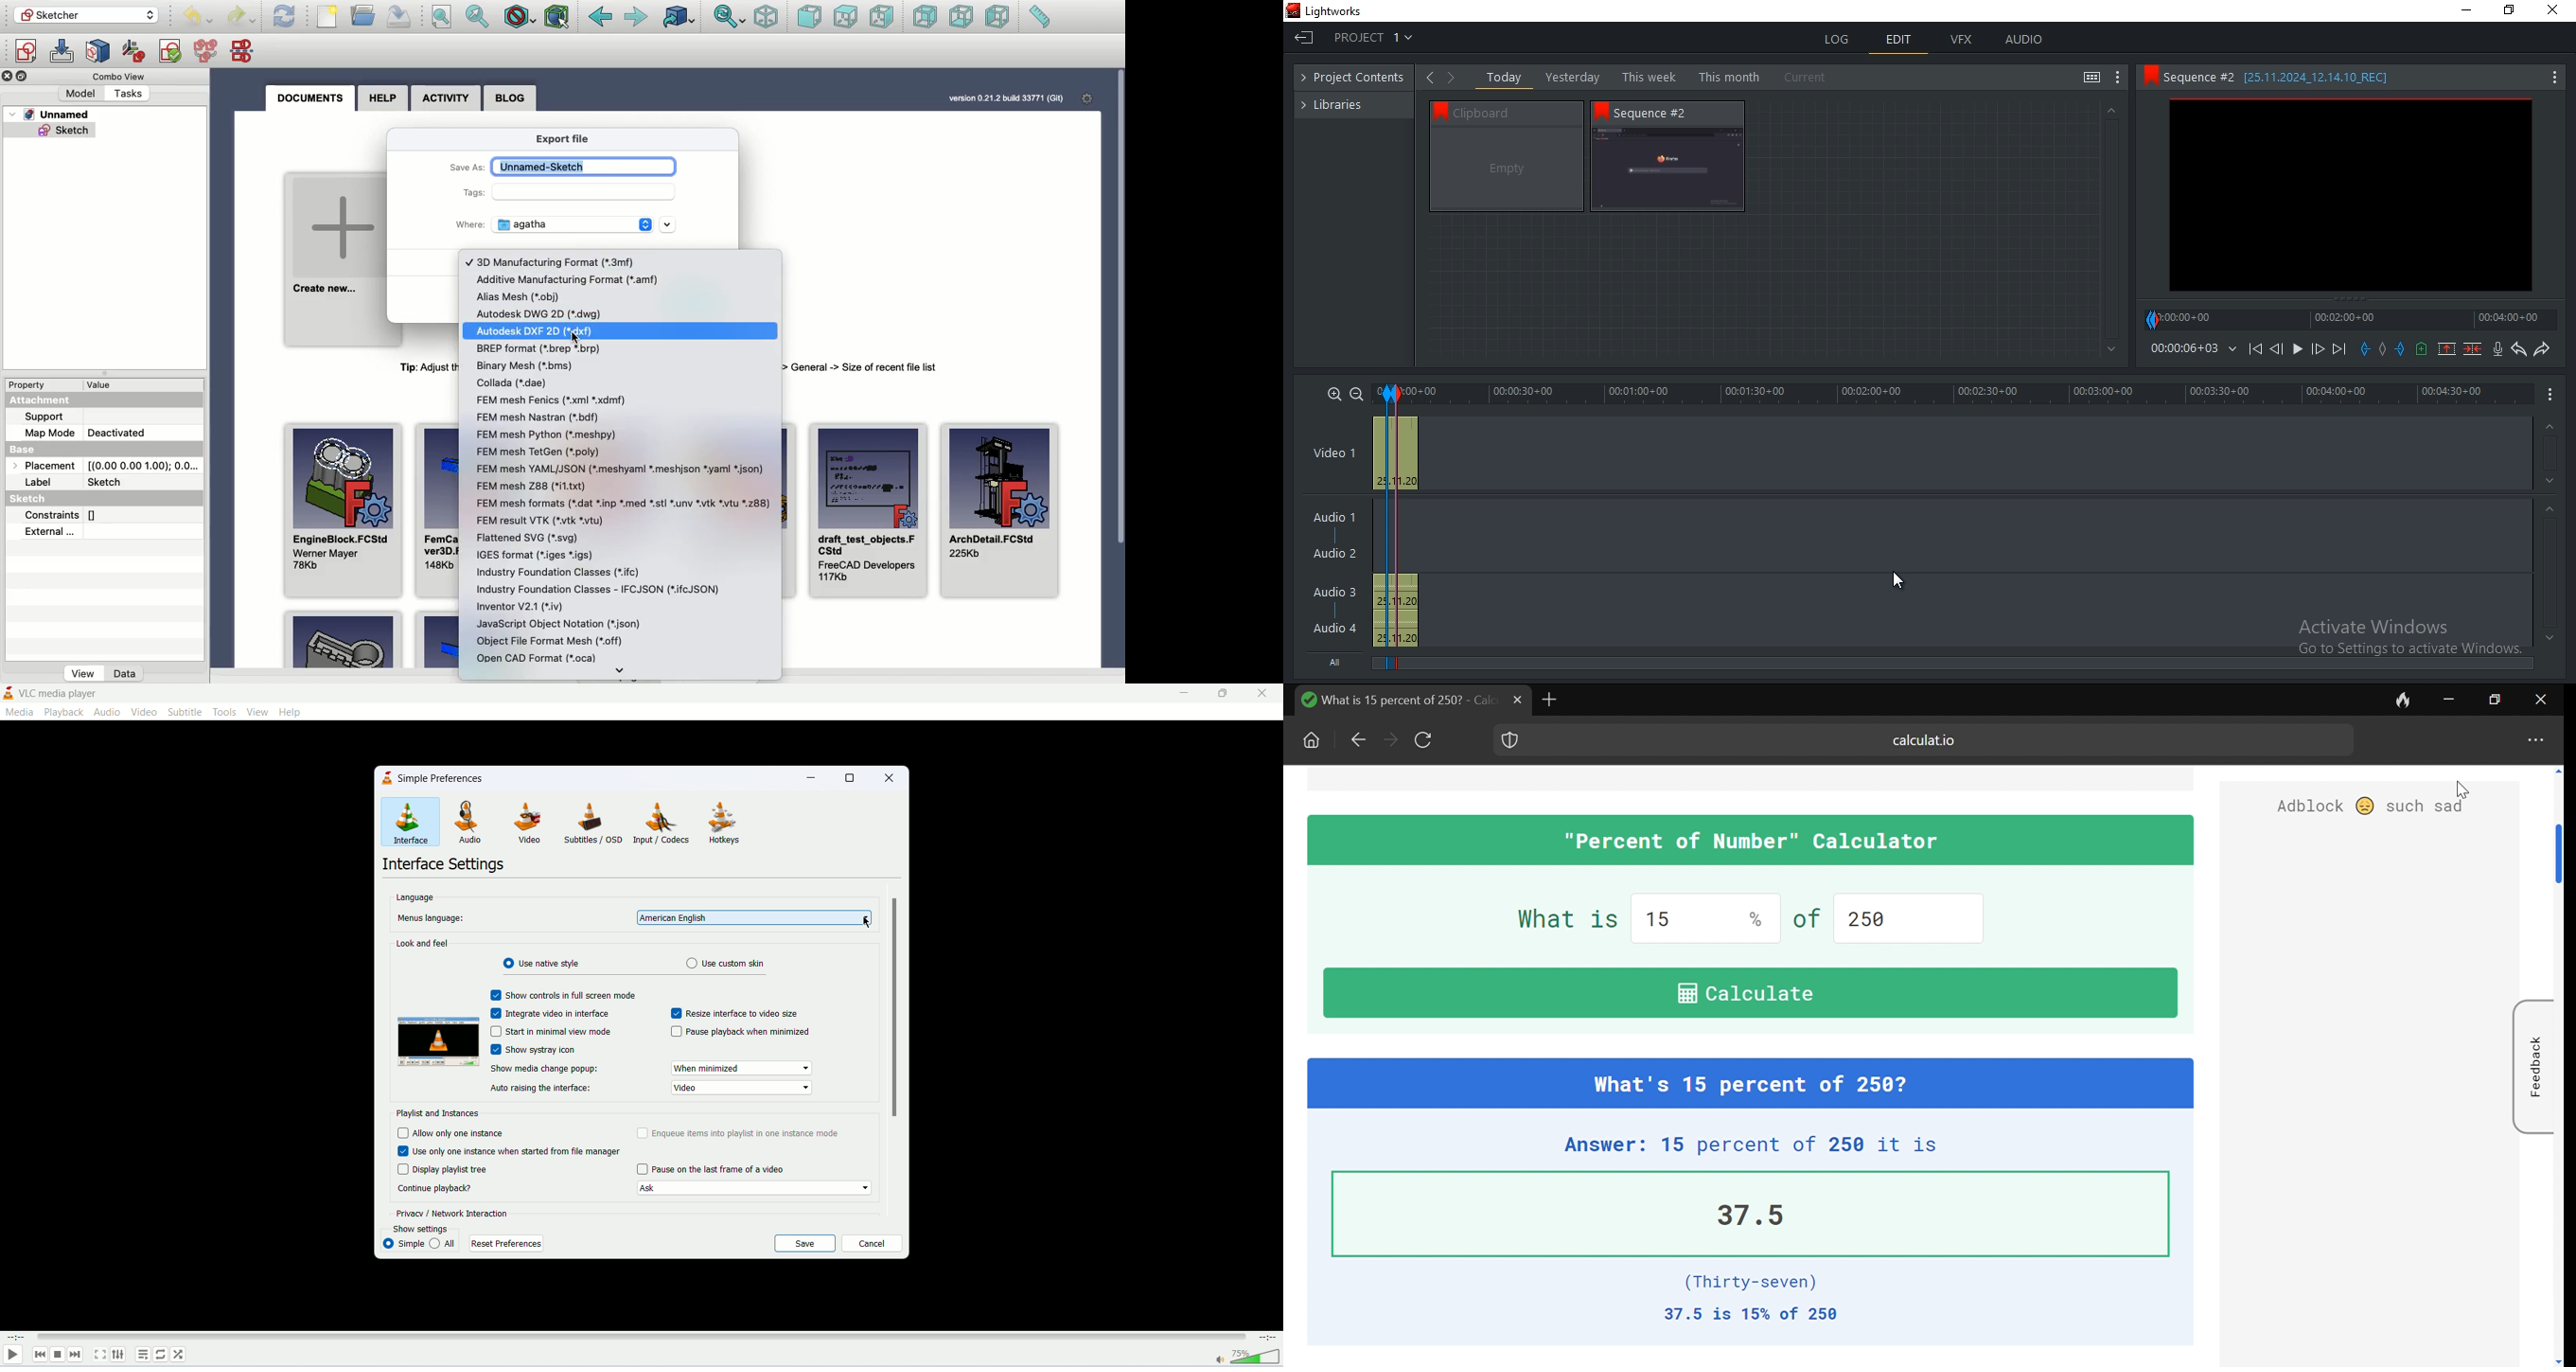 The width and height of the screenshot is (2576, 1372). What do you see at coordinates (739, 1132) in the screenshot?
I see `enqueue items into playlist in one instance mode` at bounding box center [739, 1132].